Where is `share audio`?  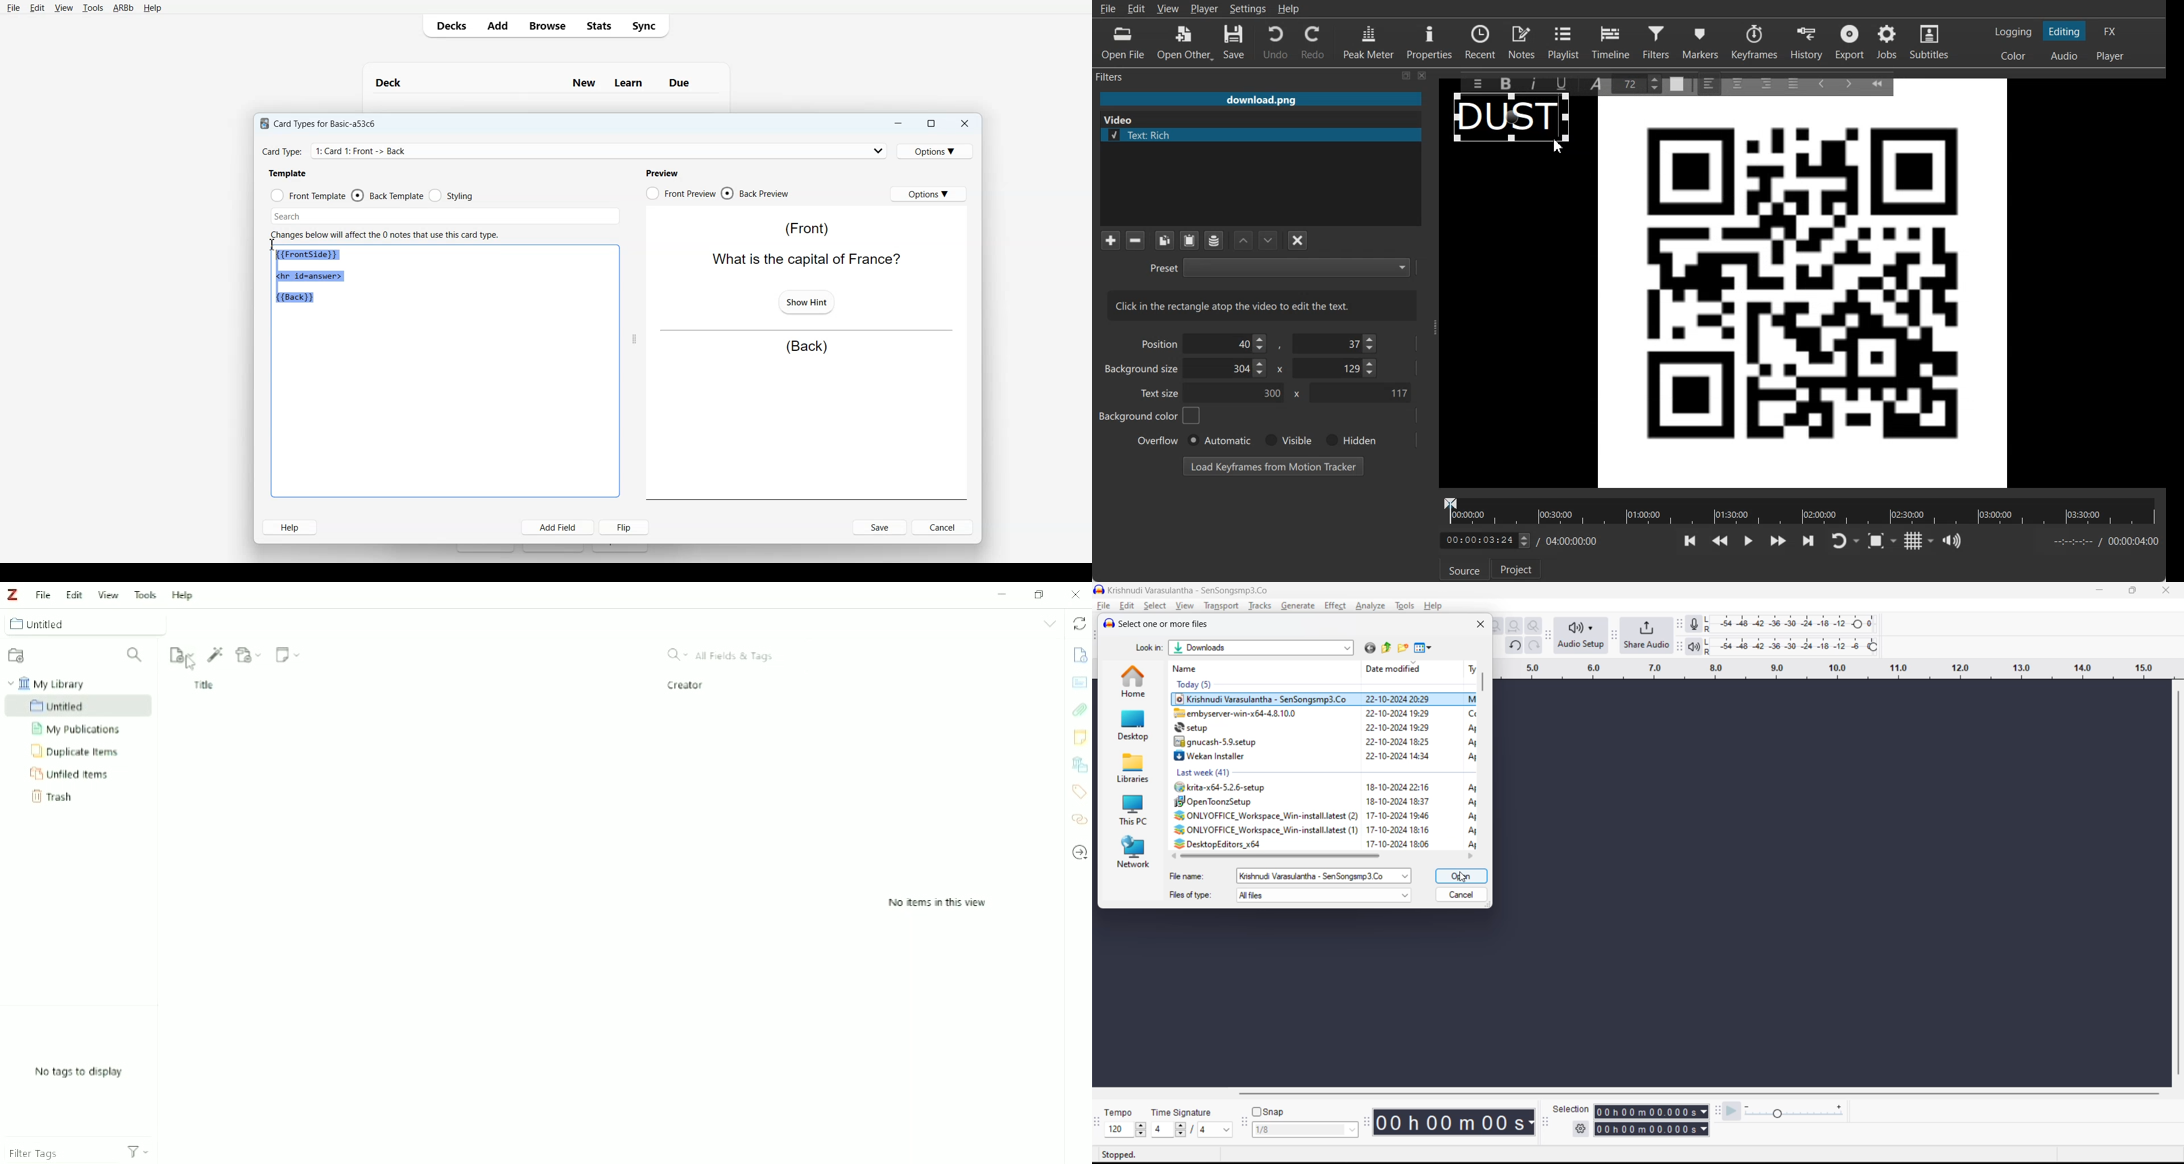 share audio is located at coordinates (1647, 634).